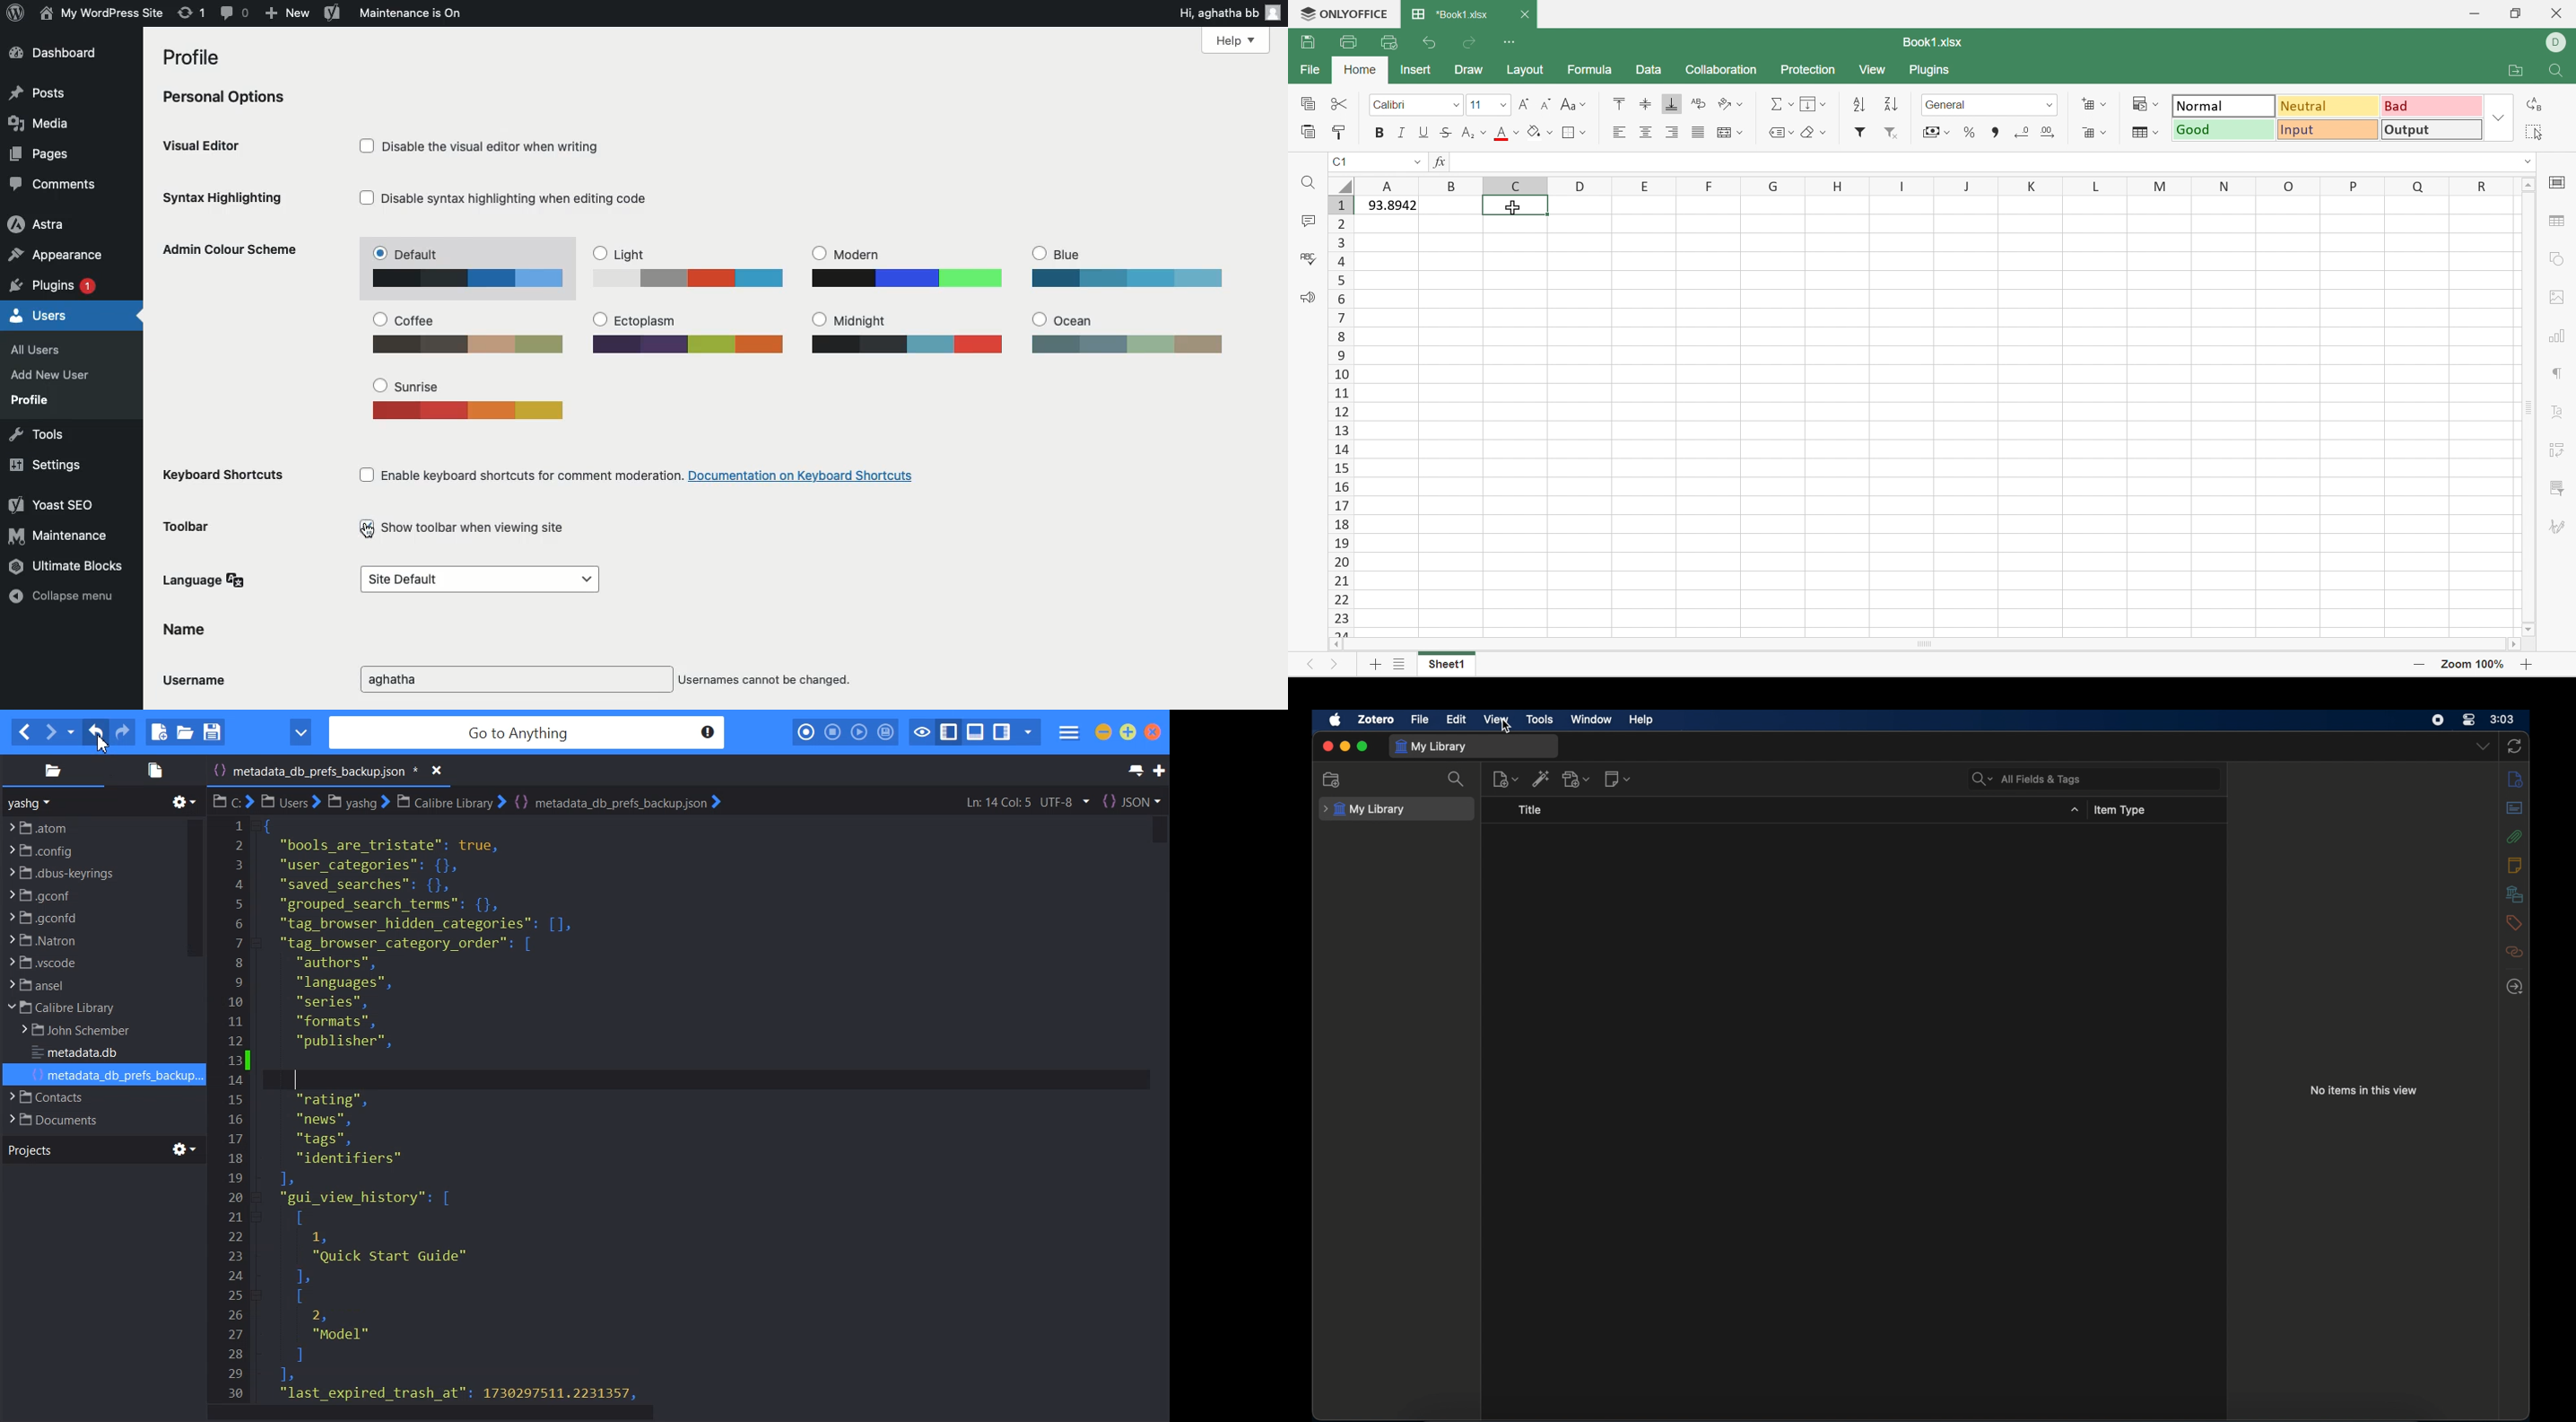  Describe the element at coordinates (100, 15) in the screenshot. I see `Site name` at that location.